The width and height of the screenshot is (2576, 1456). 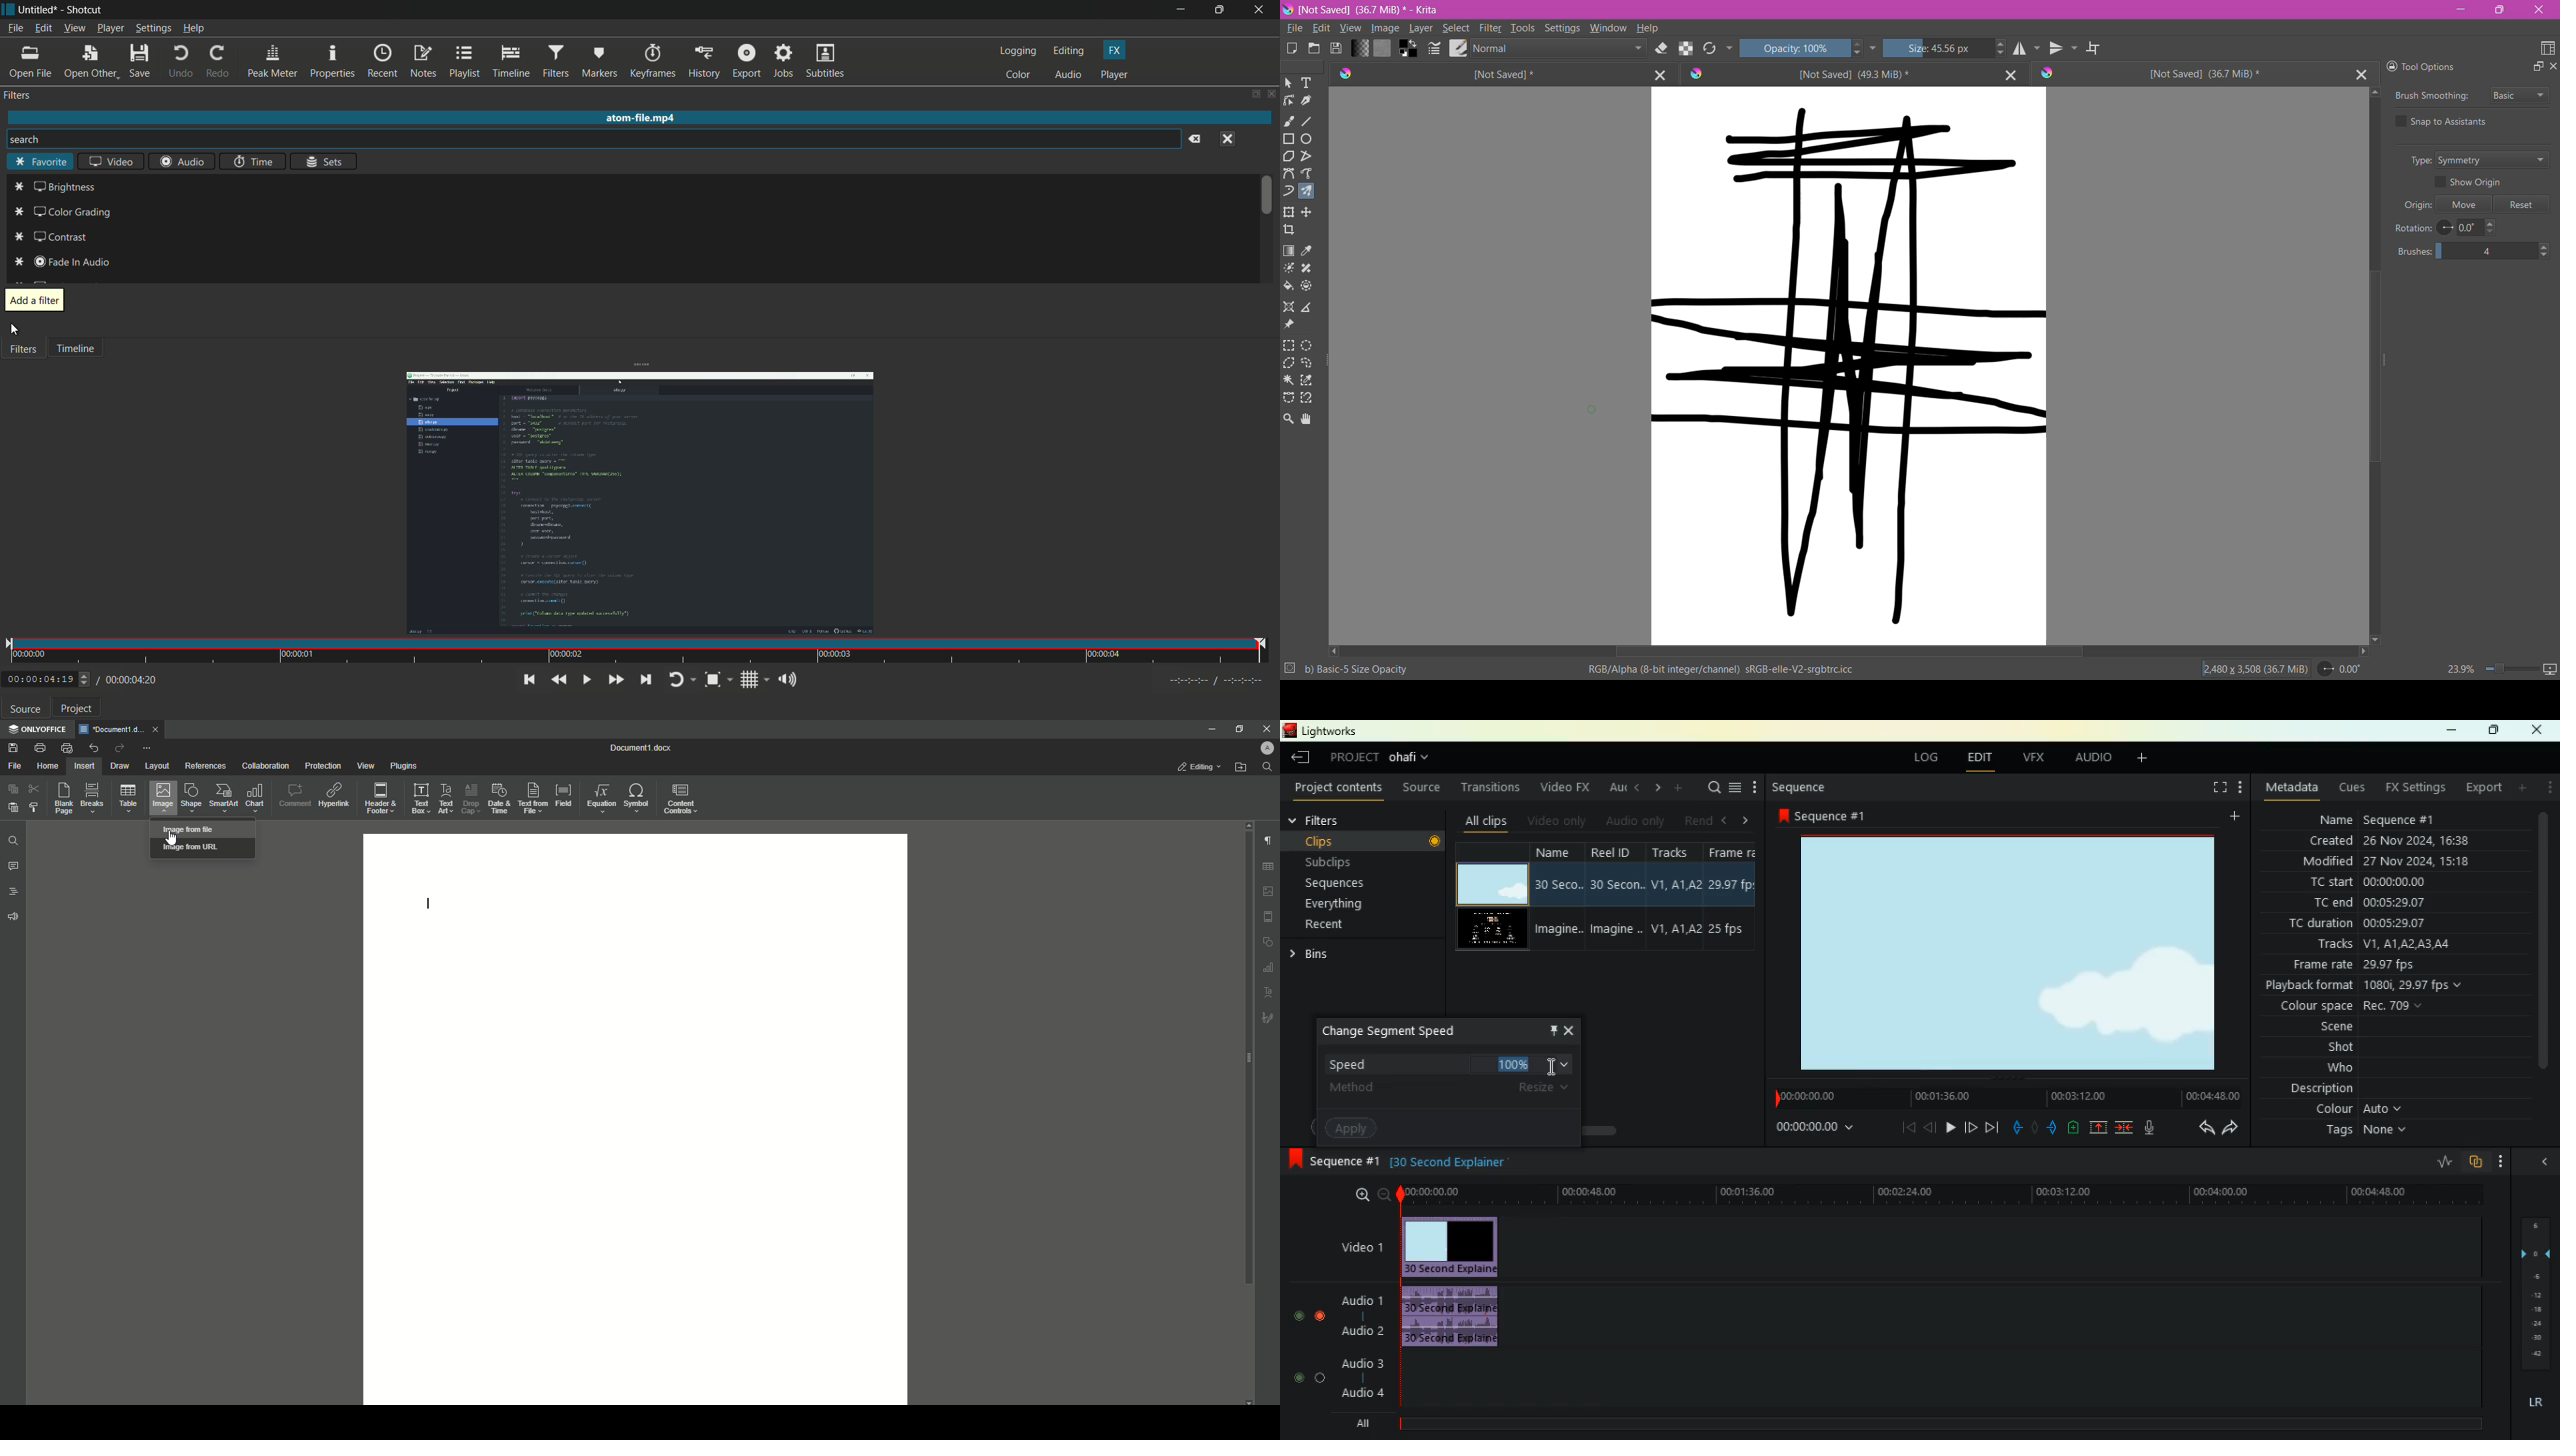 I want to click on zoom, so click(x=1362, y=1194).